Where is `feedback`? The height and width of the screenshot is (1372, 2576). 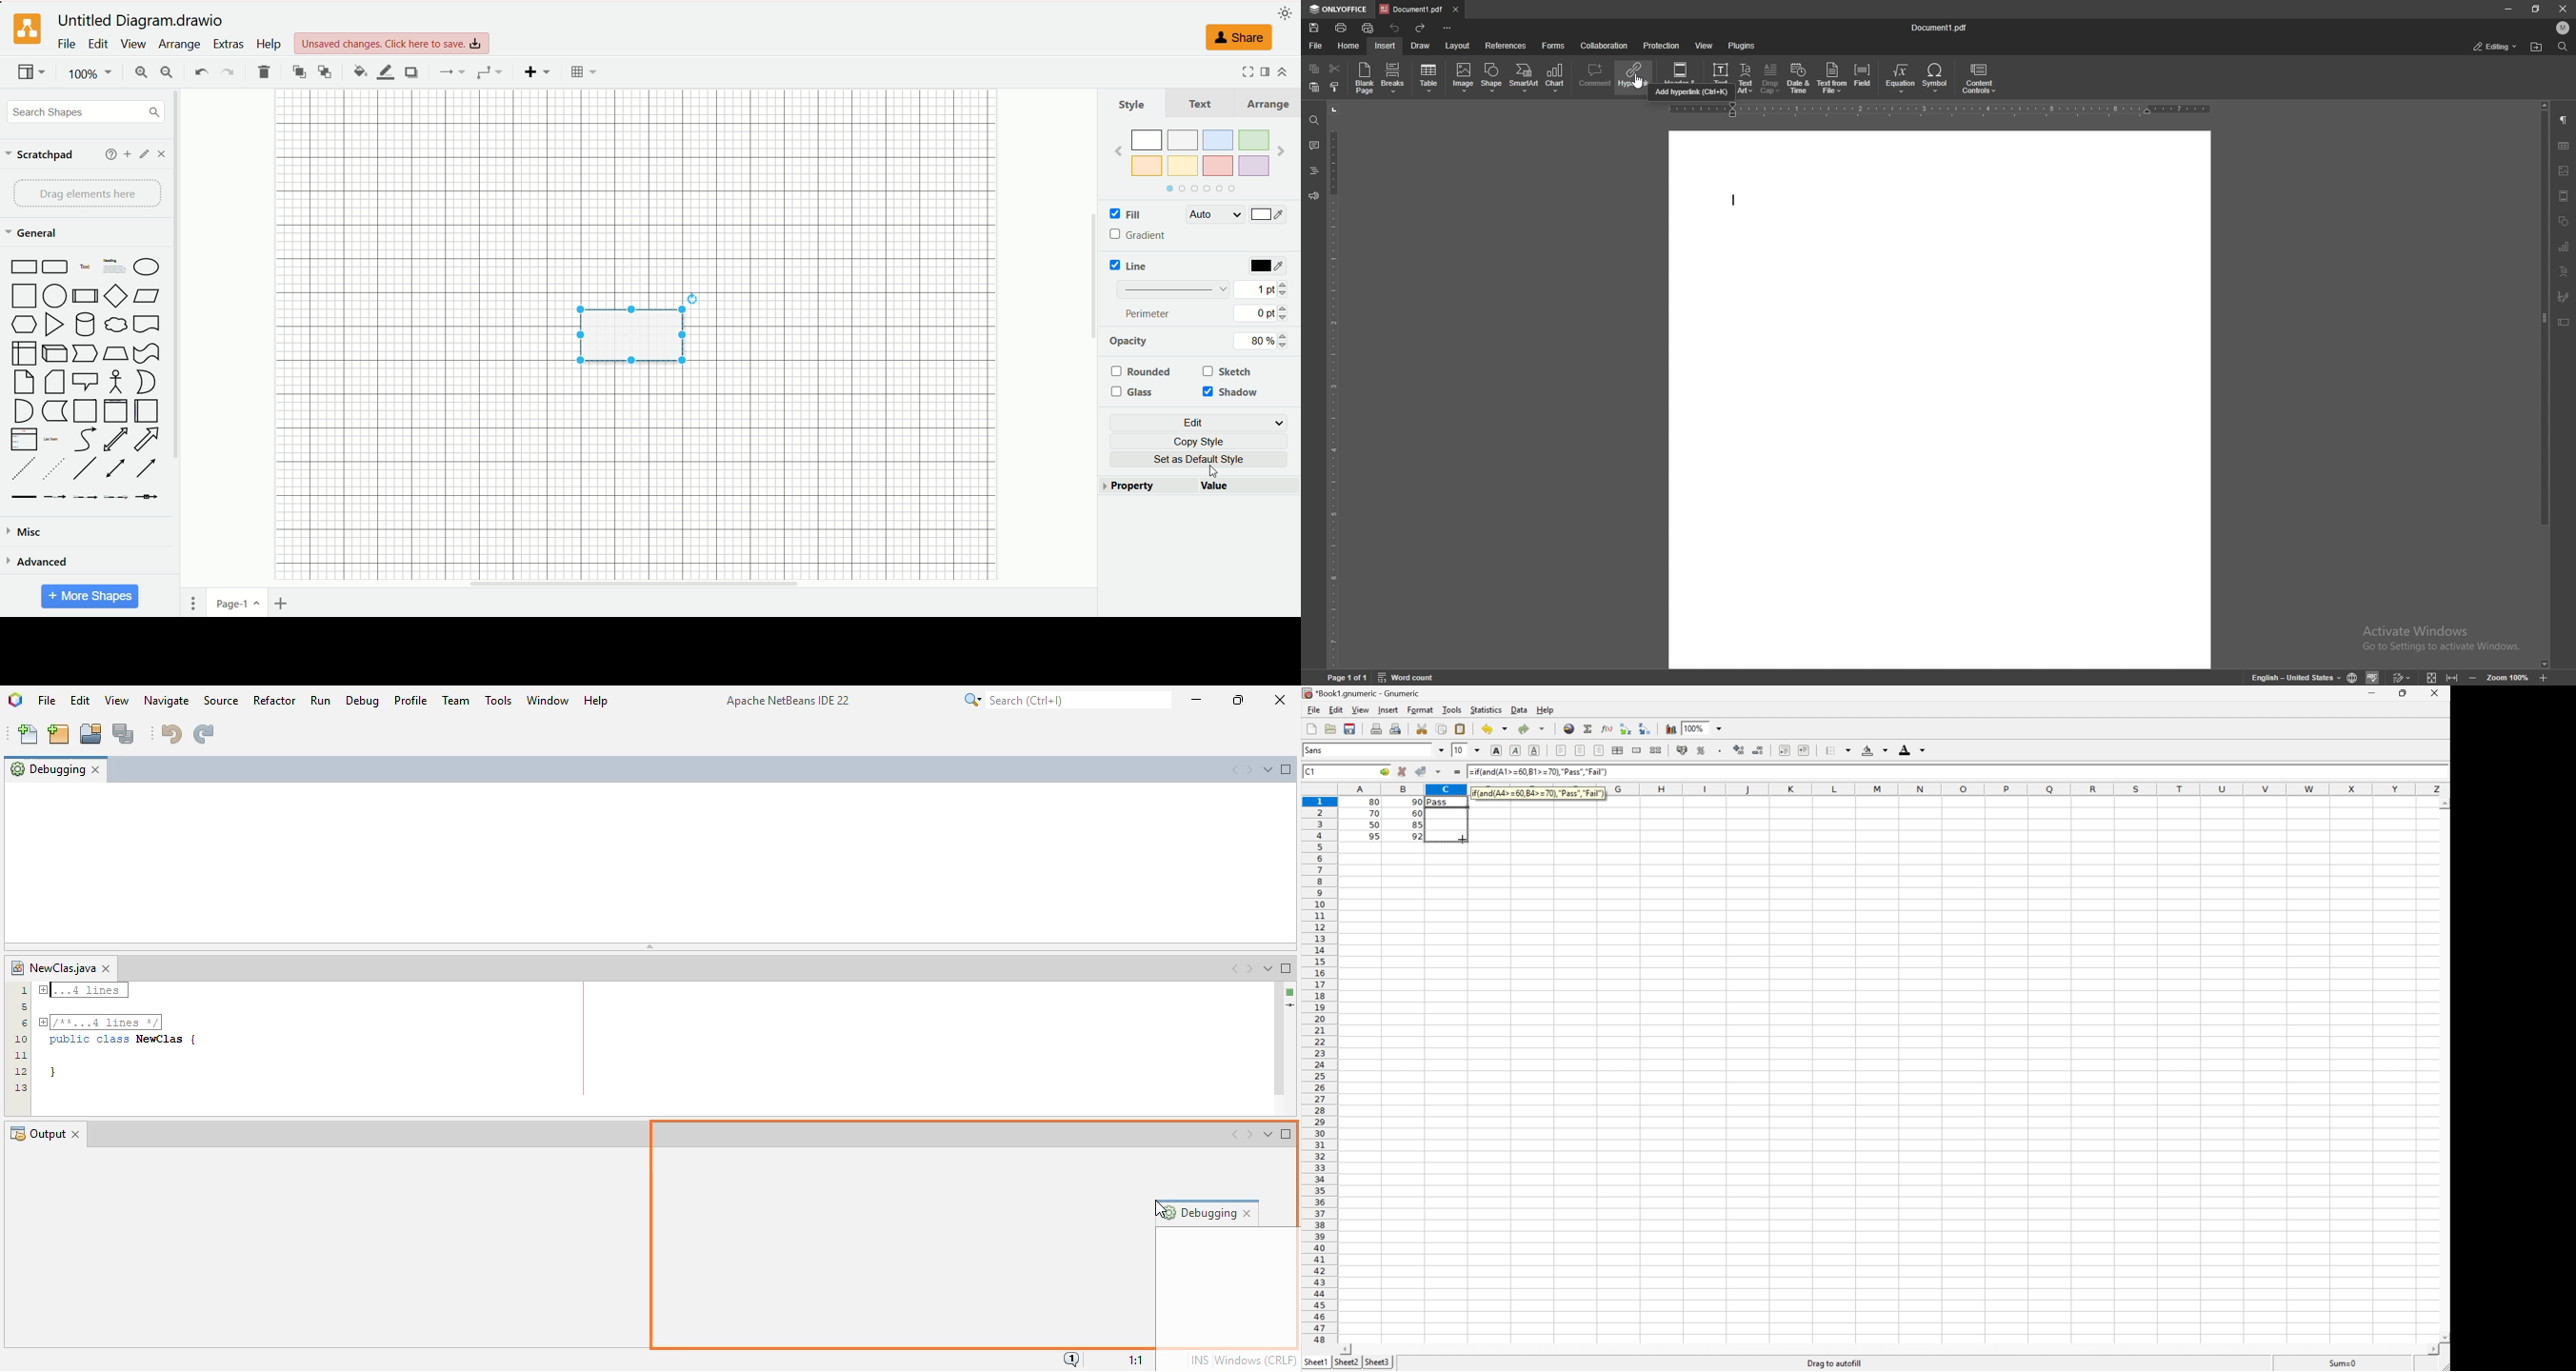
feedback is located at coordinates (1313, 195).